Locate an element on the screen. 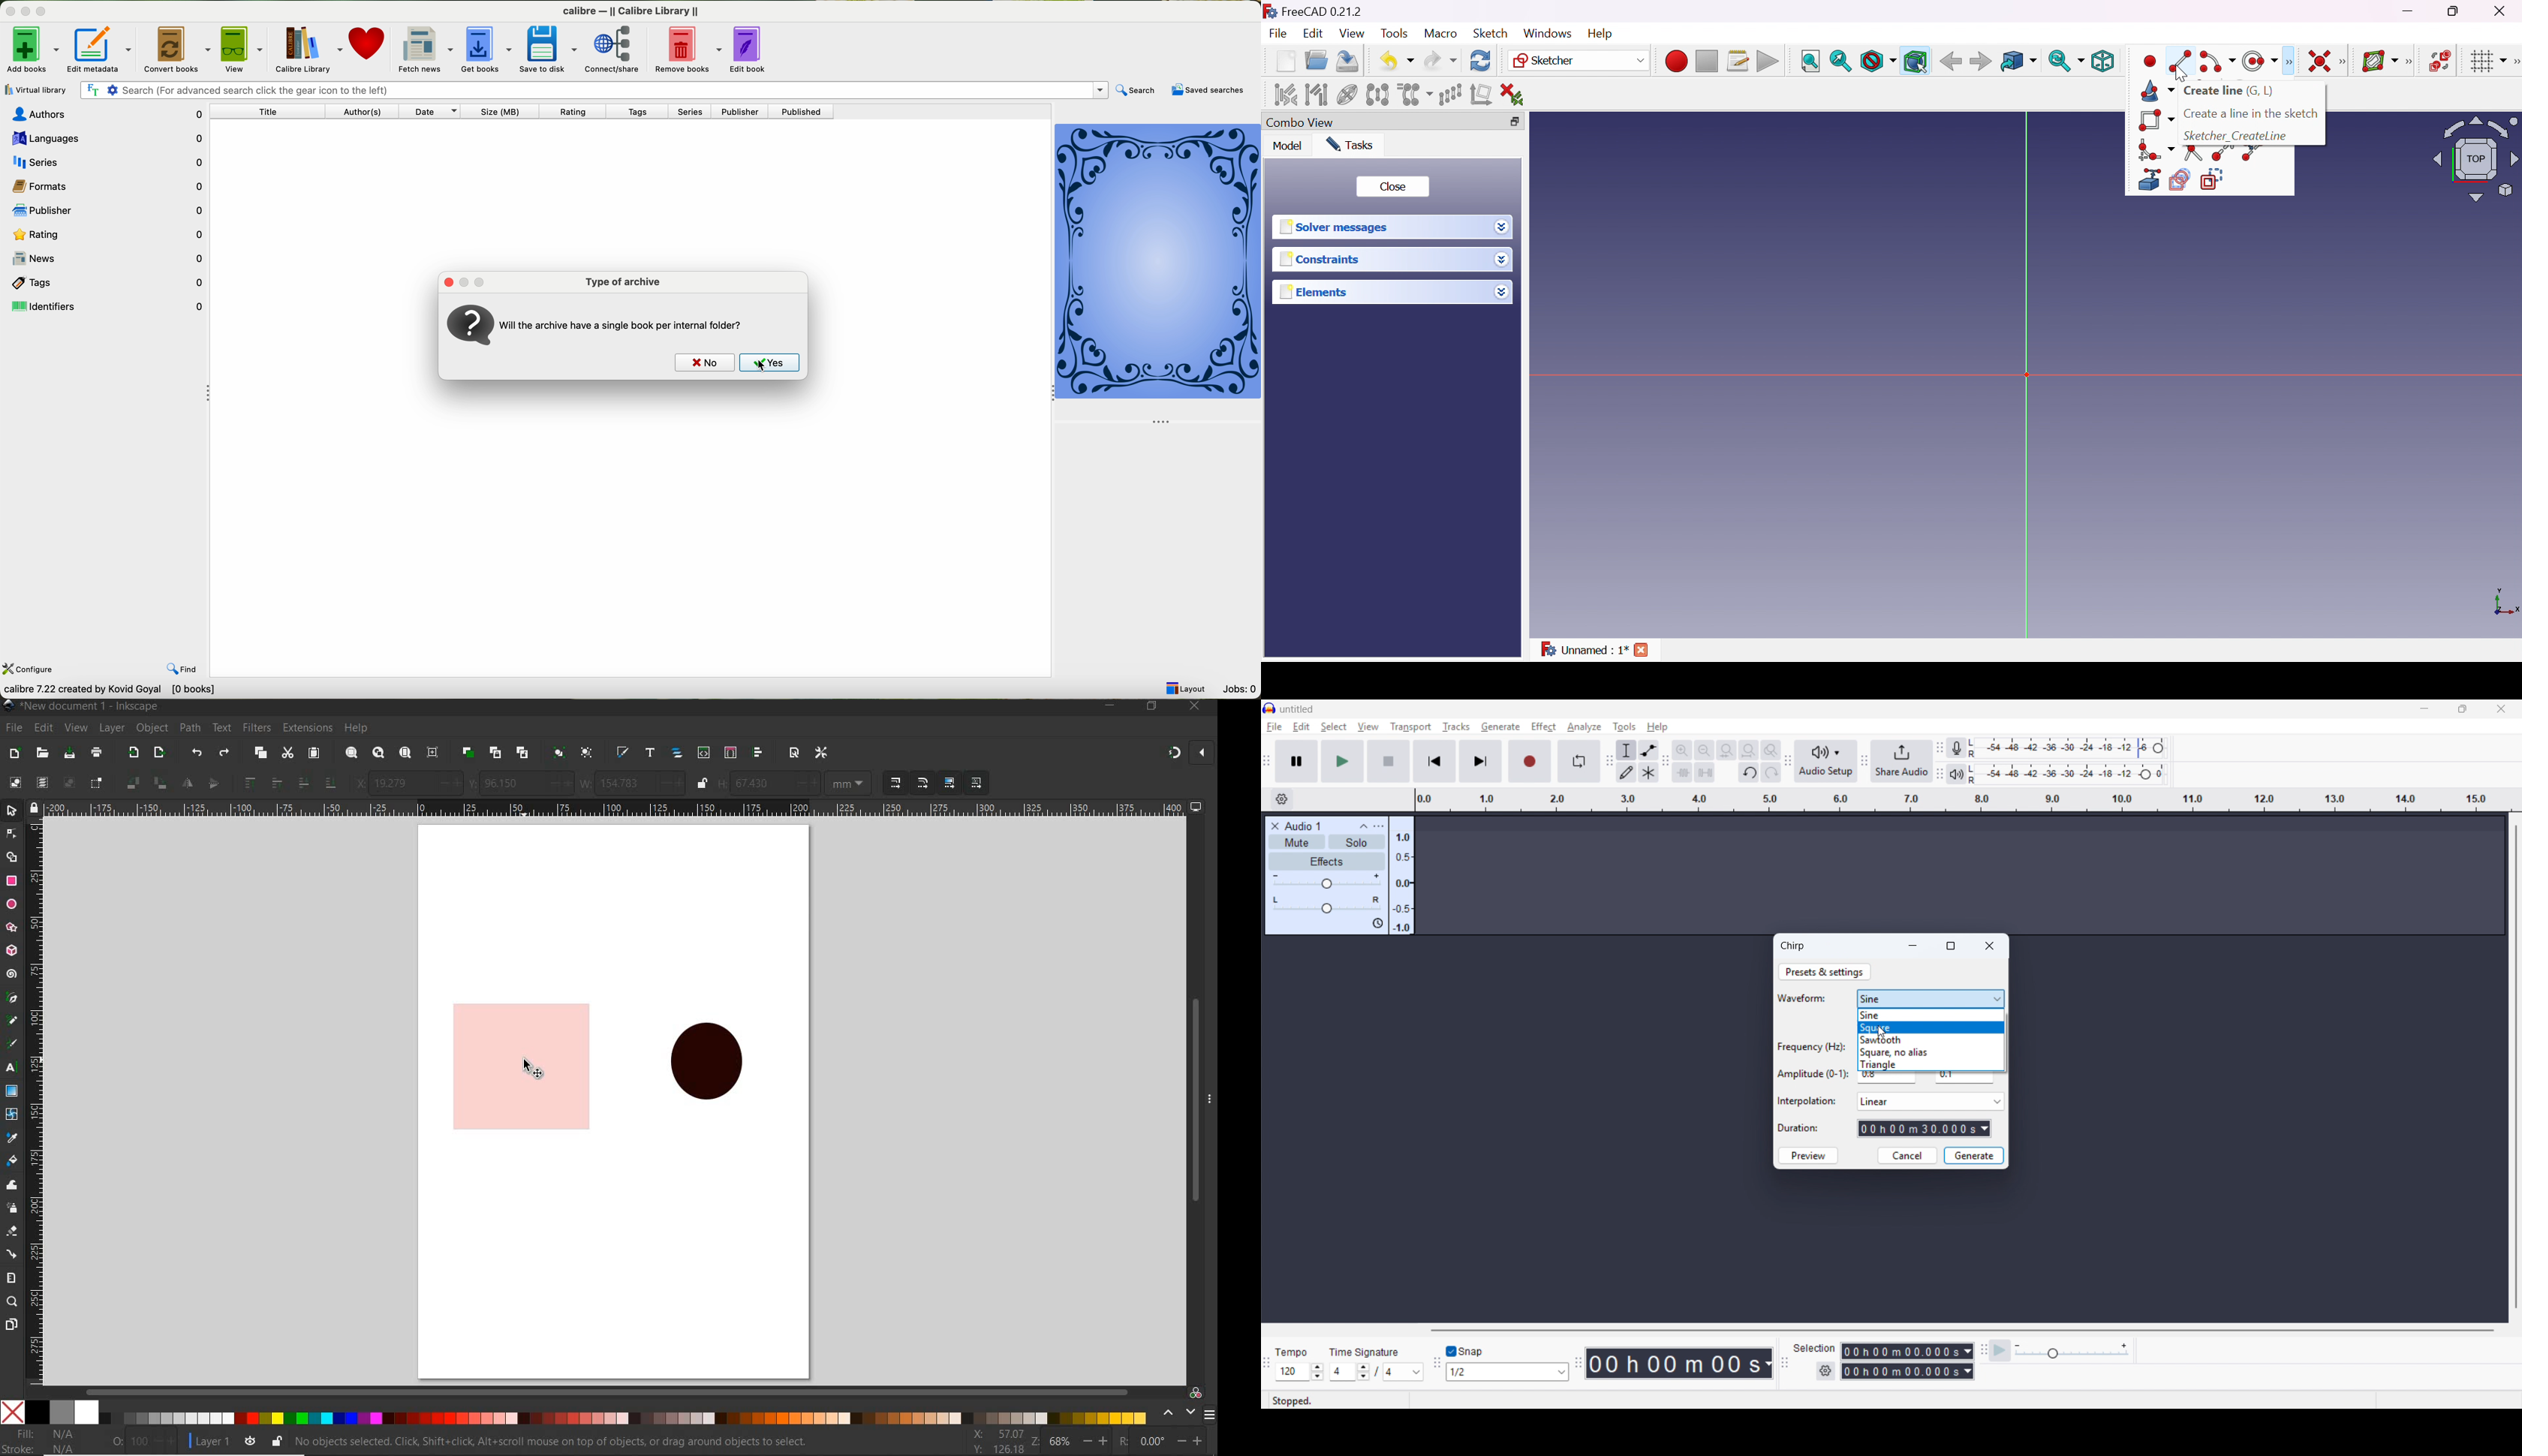 The height and width of the screenshot is (1456, 2548). group is located at coordinates (560, 753).